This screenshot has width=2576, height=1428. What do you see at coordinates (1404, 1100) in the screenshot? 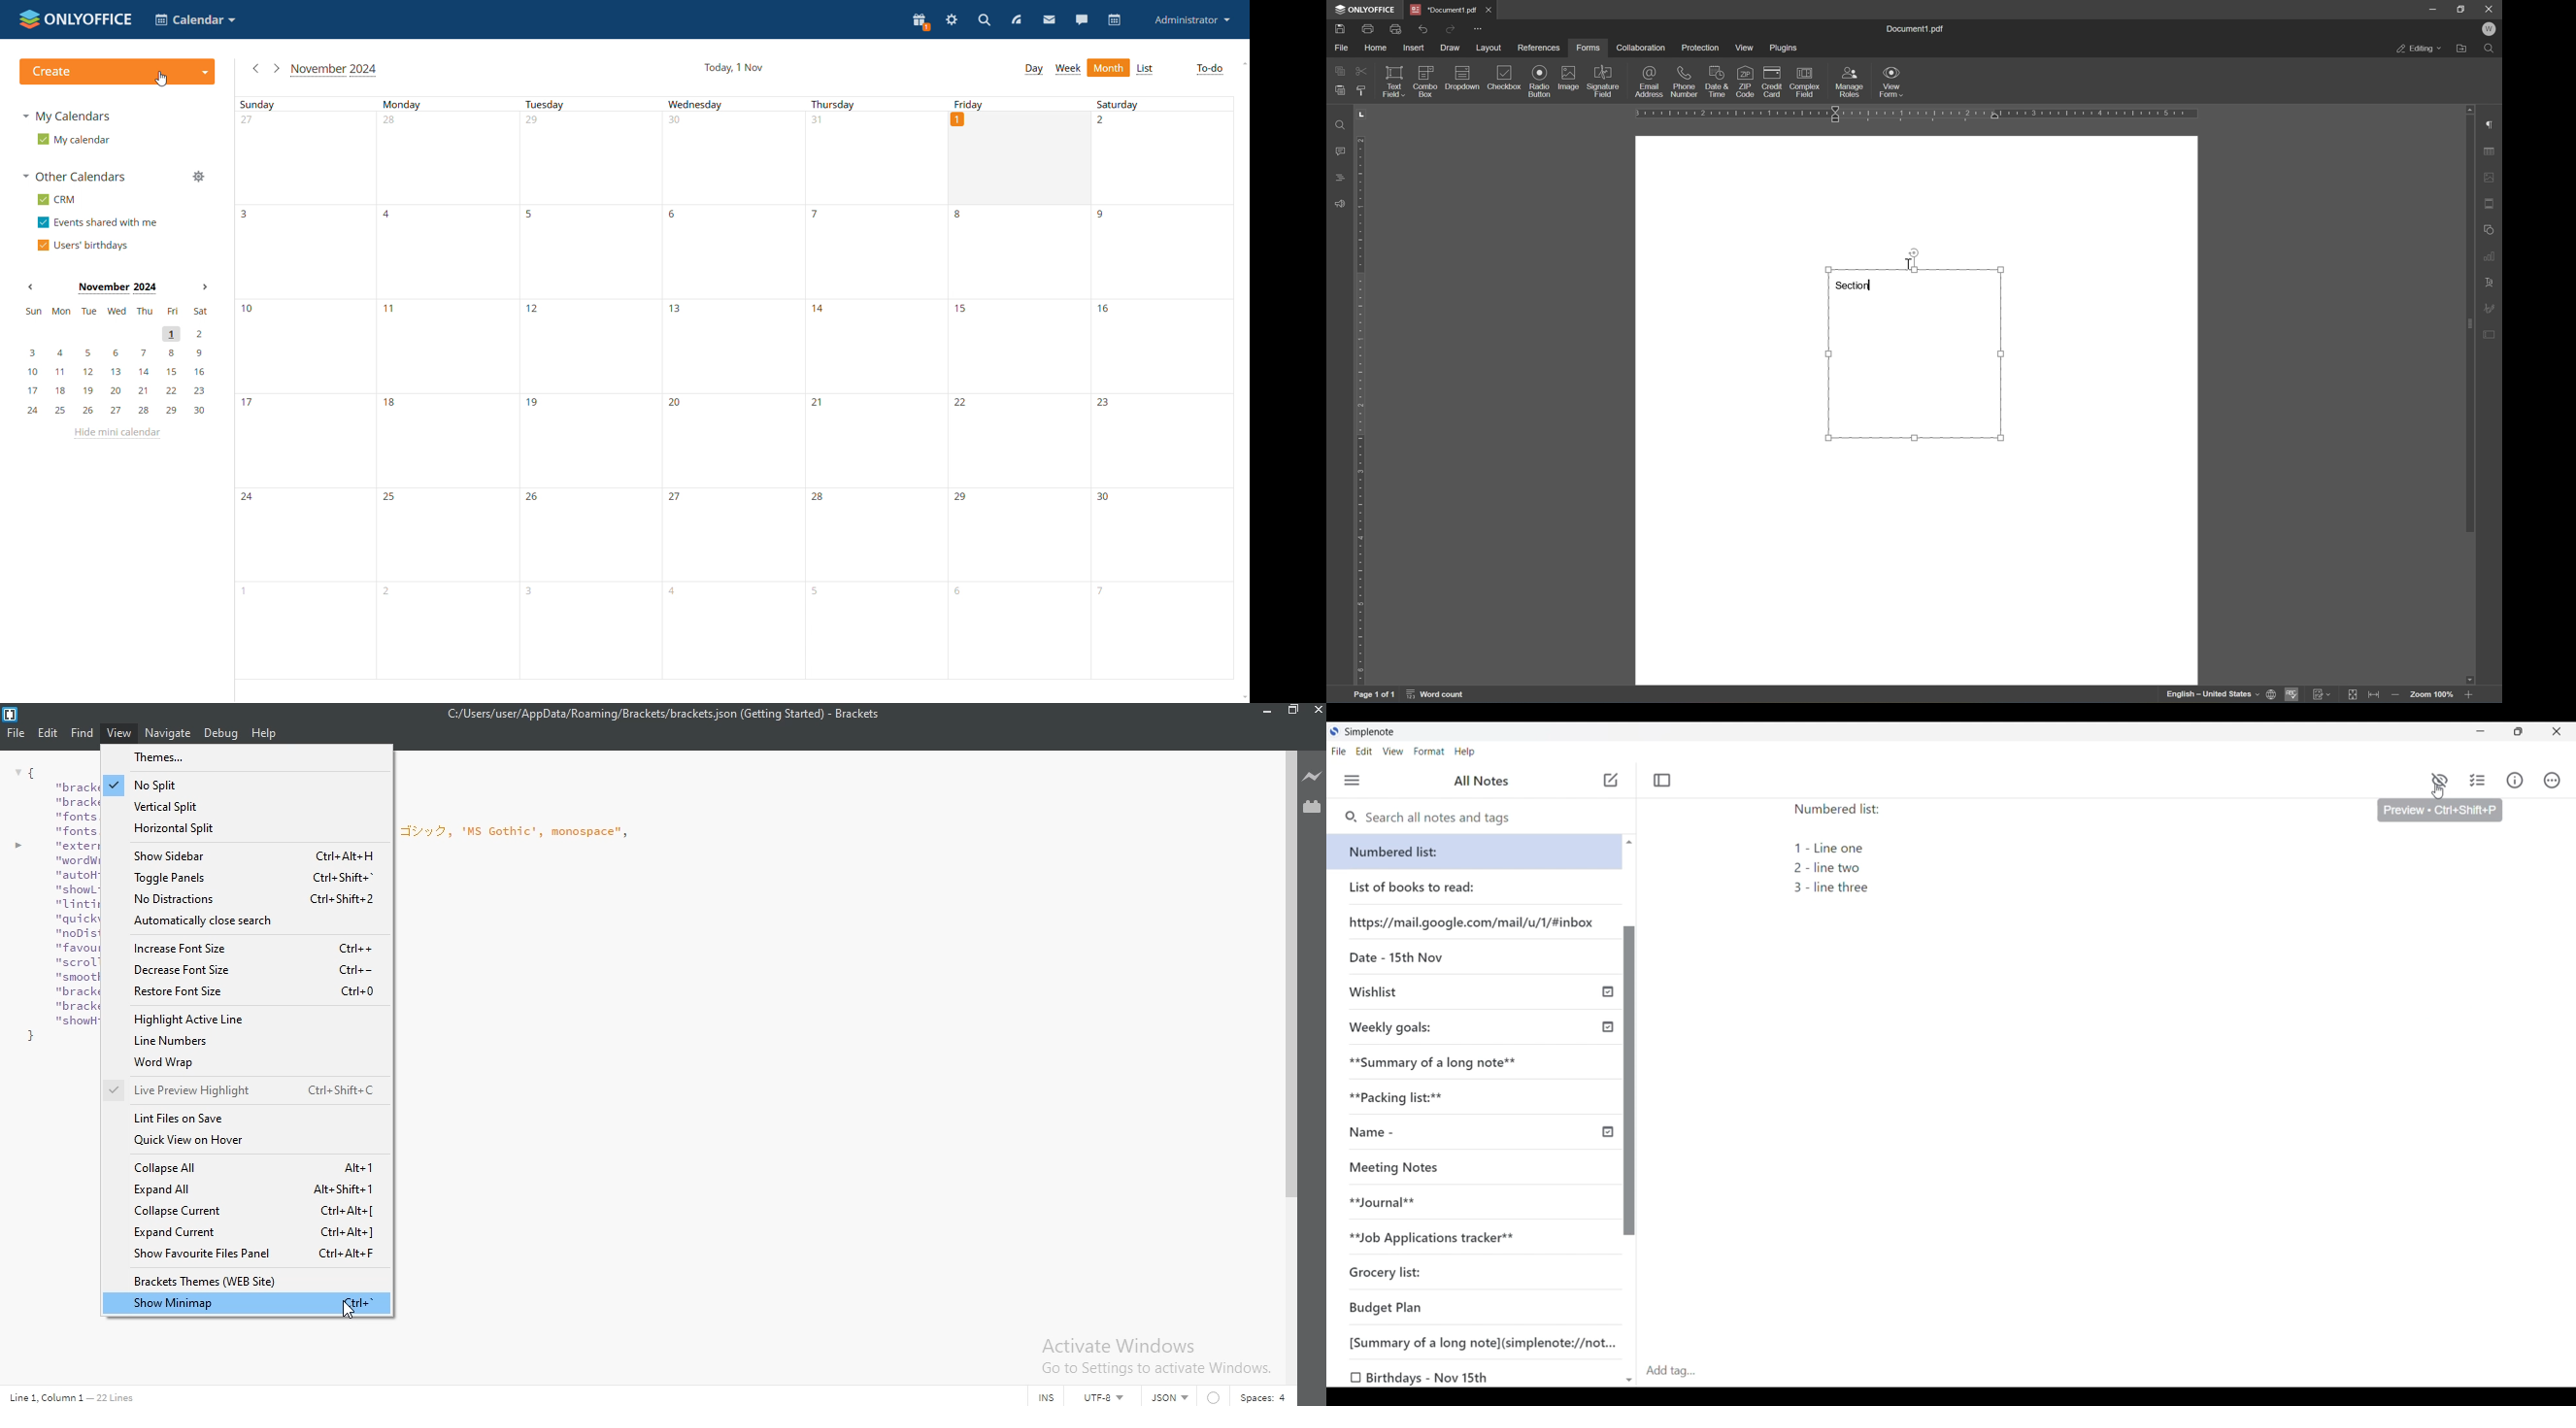
I see `Packiacking list:**` at bounding box center [1404, 1100].